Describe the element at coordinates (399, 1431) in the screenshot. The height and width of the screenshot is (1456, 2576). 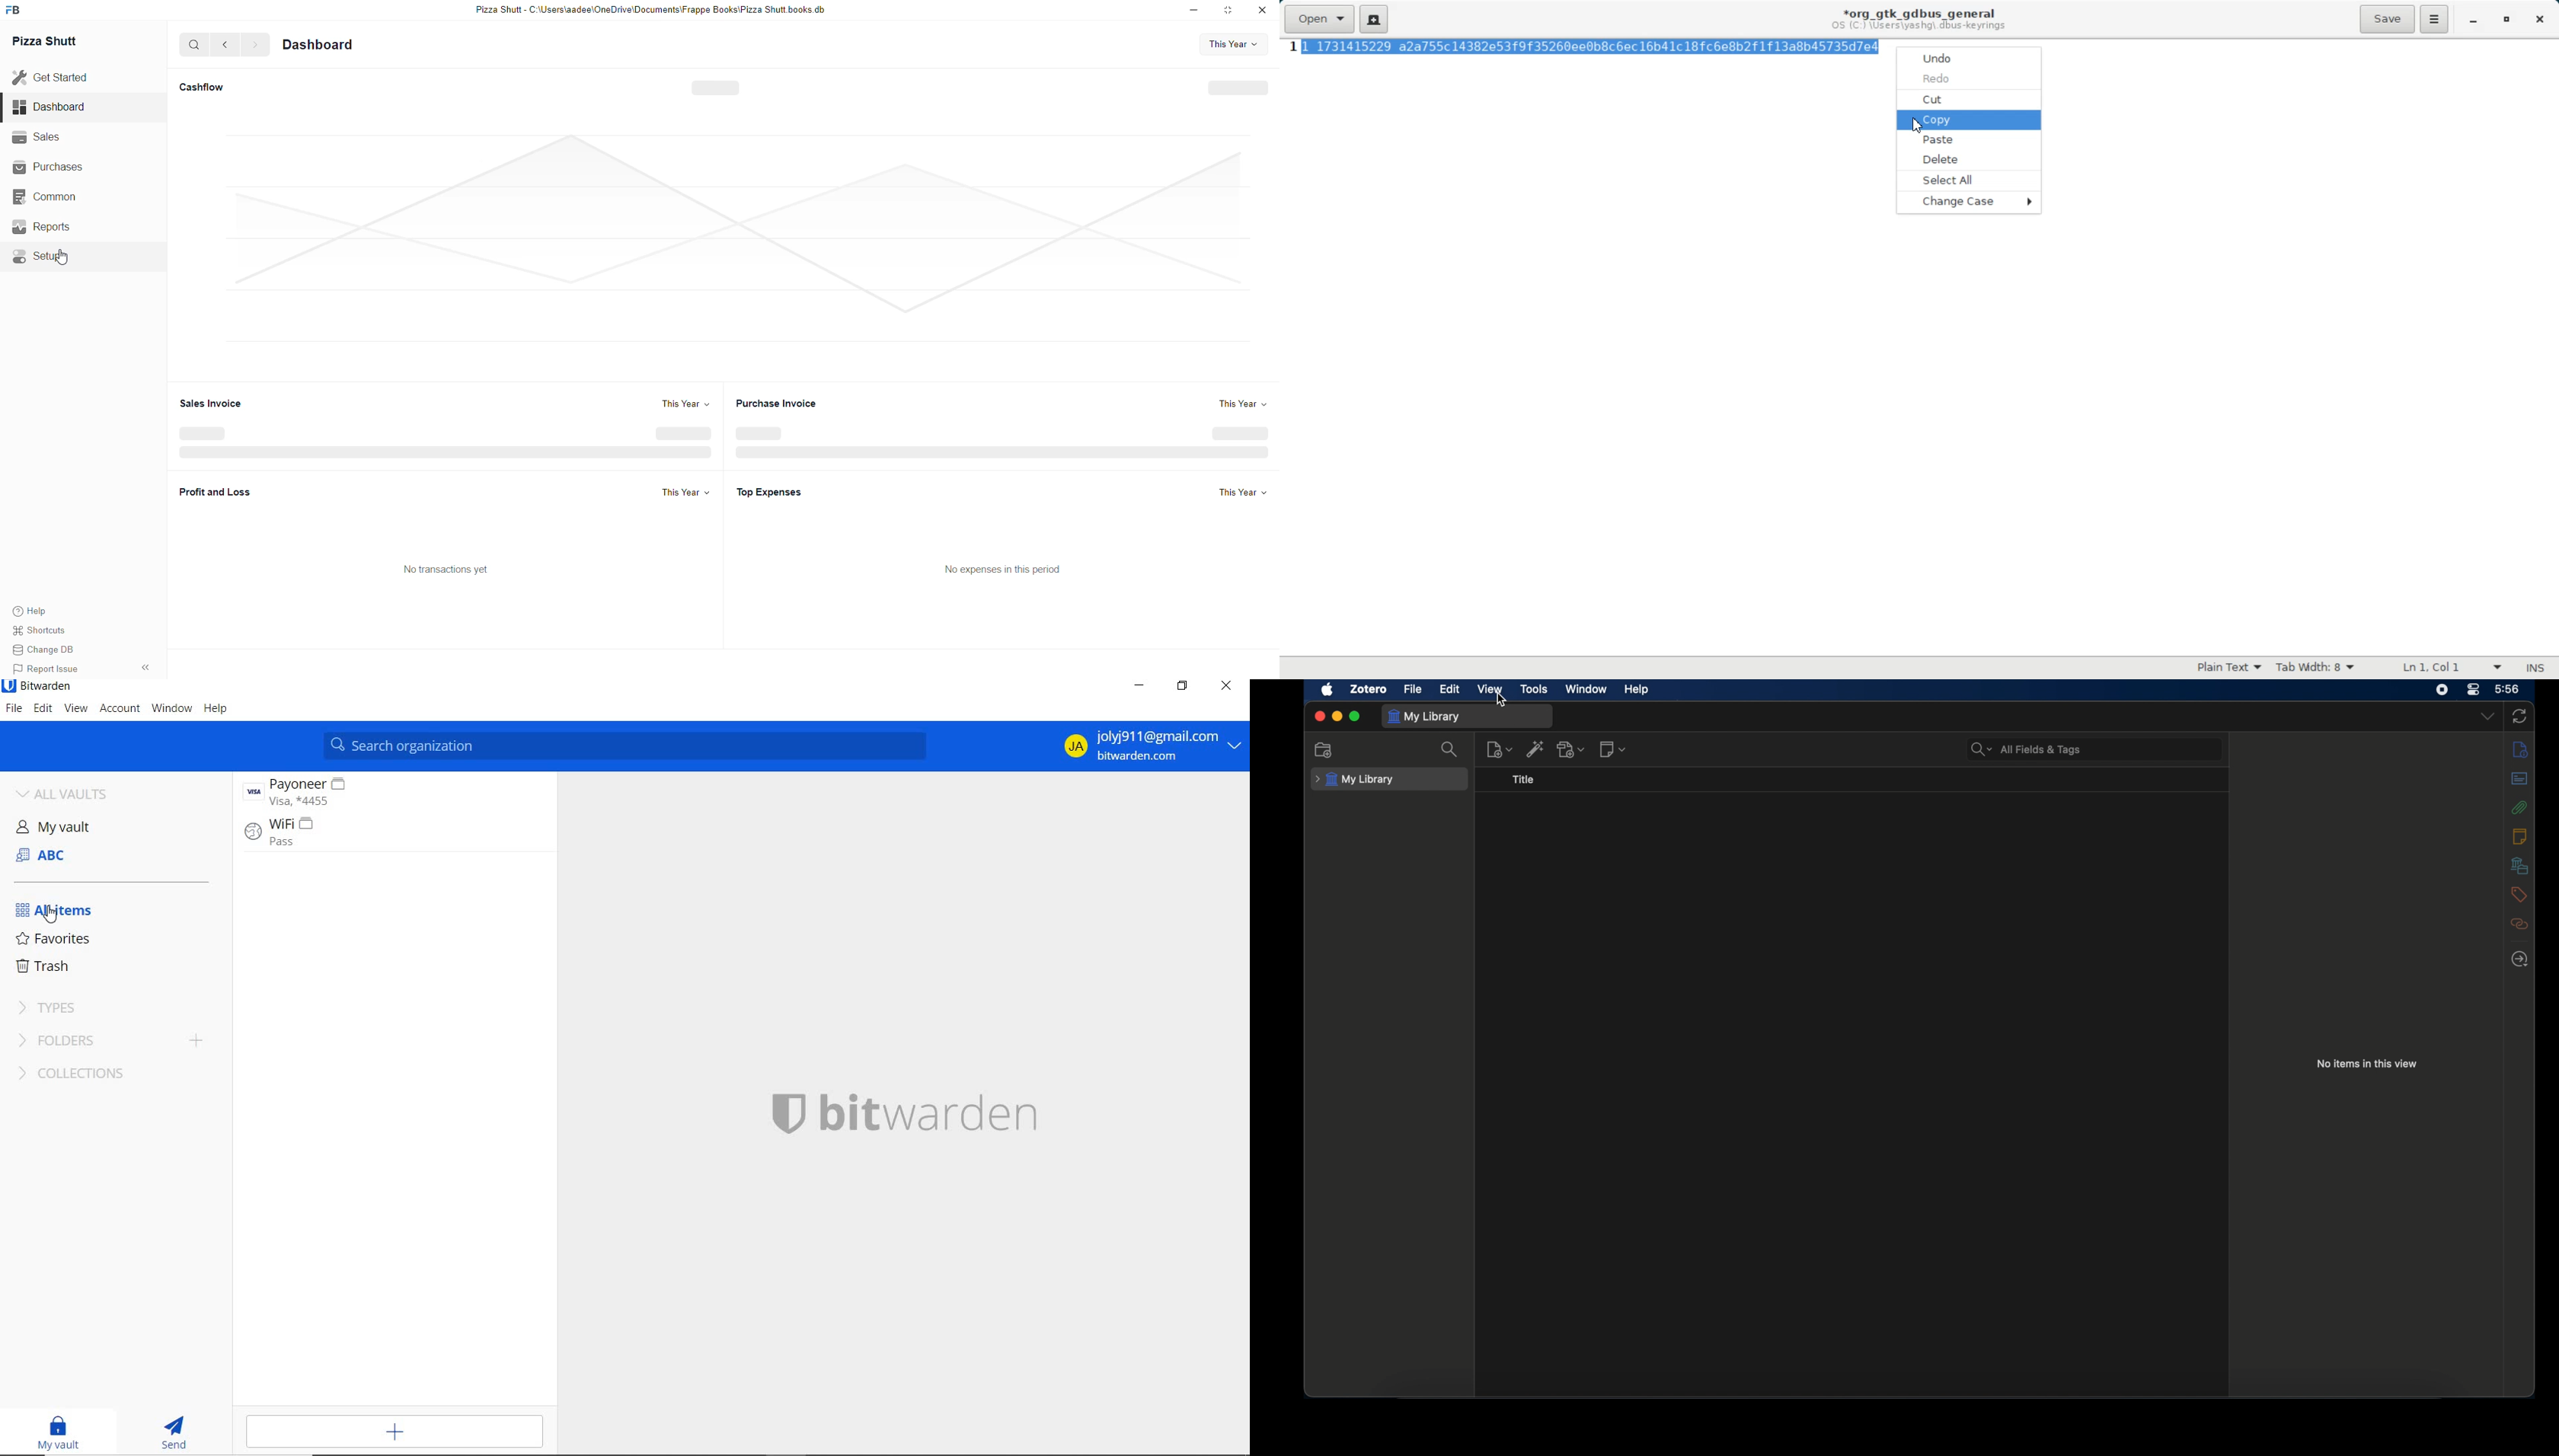
I see `ADD ITEM` at that location.